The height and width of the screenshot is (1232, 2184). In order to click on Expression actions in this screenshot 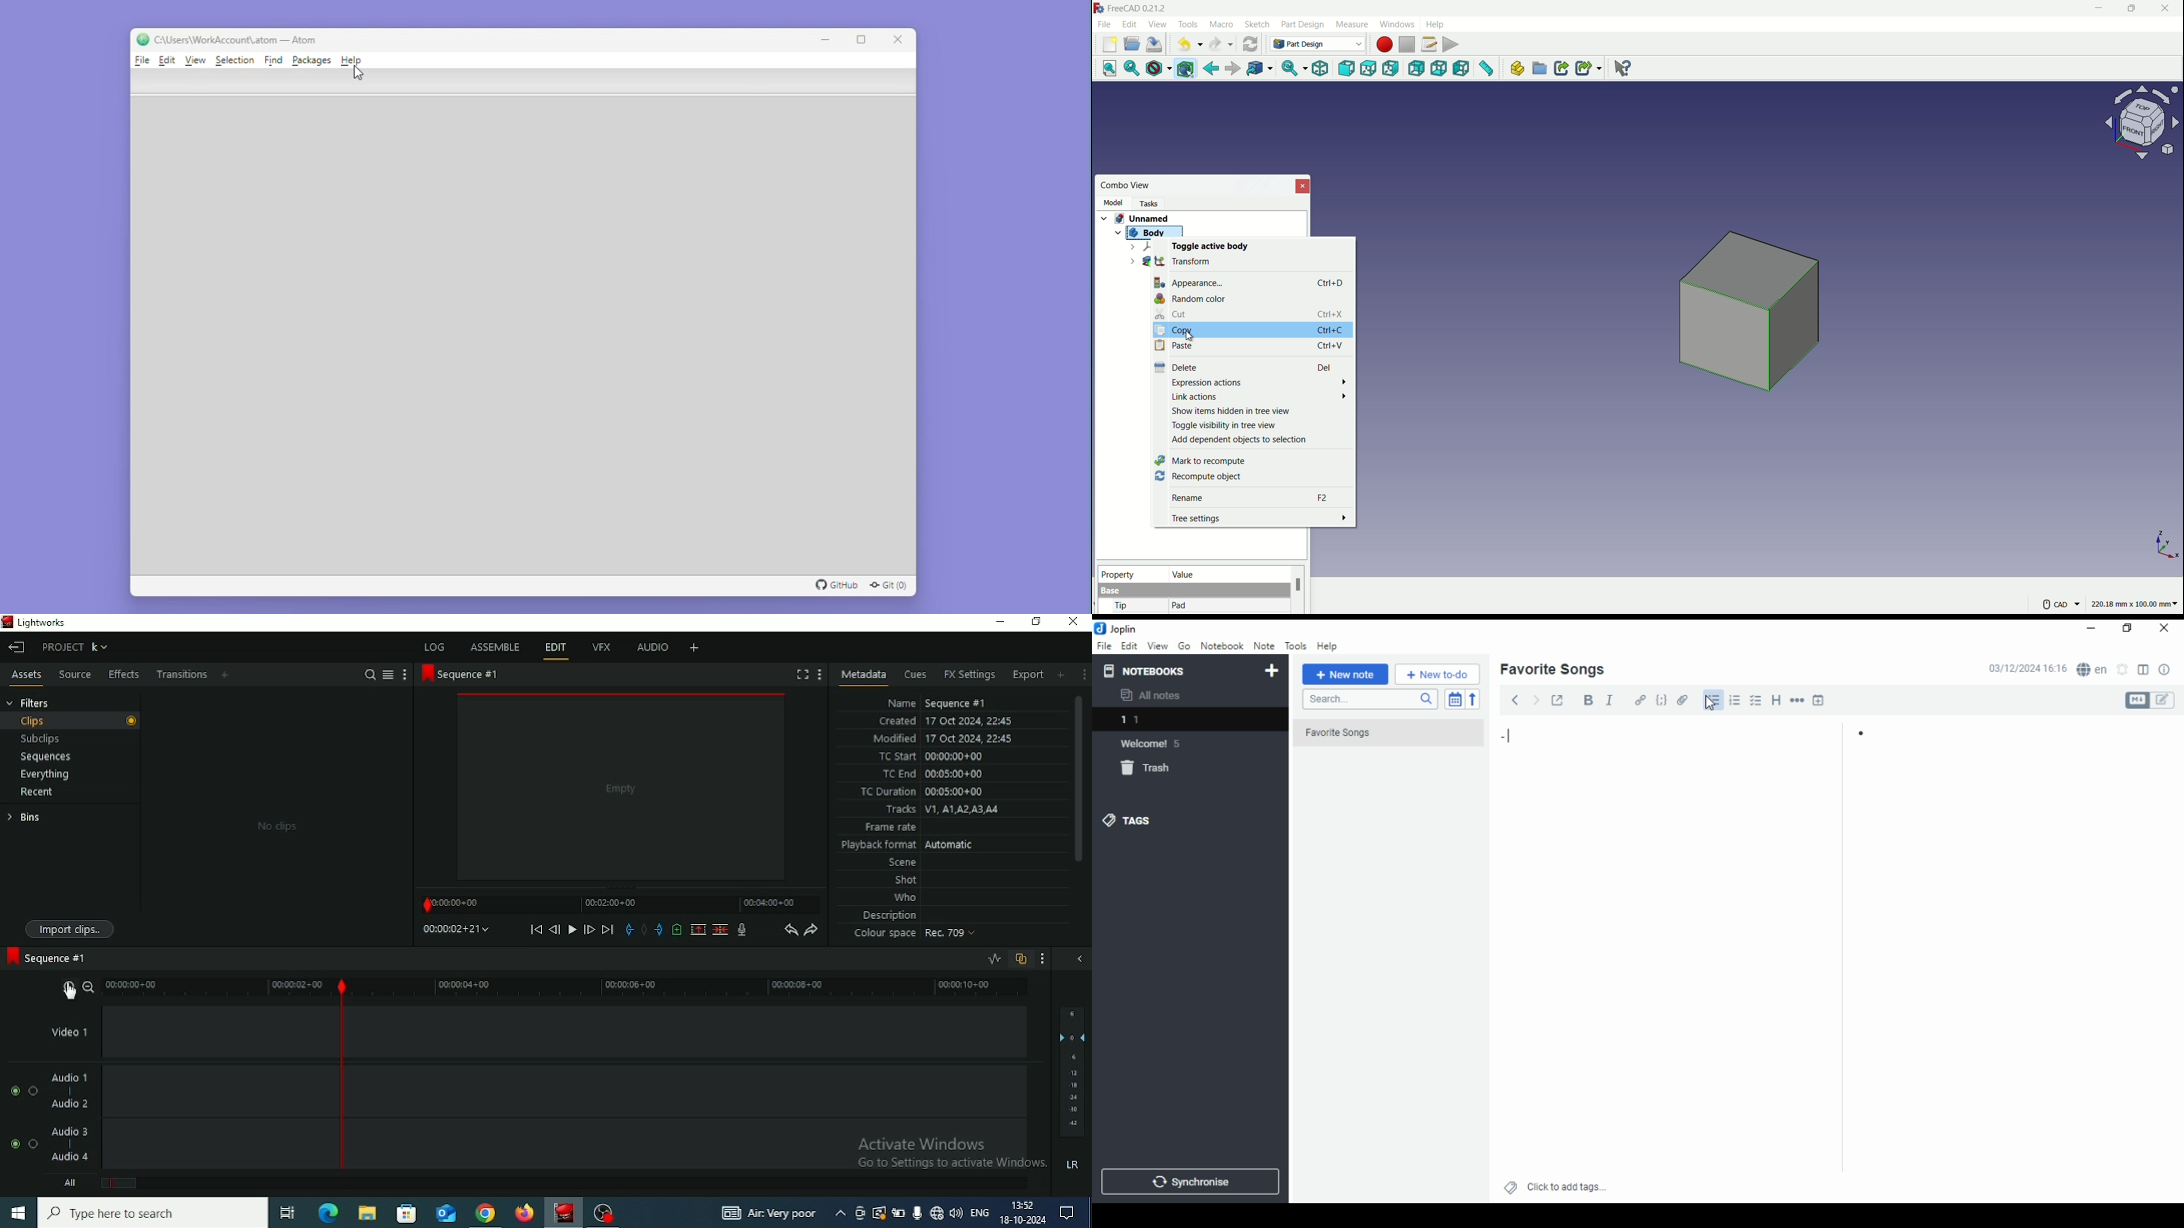, I will do `click(1260, 382)`.